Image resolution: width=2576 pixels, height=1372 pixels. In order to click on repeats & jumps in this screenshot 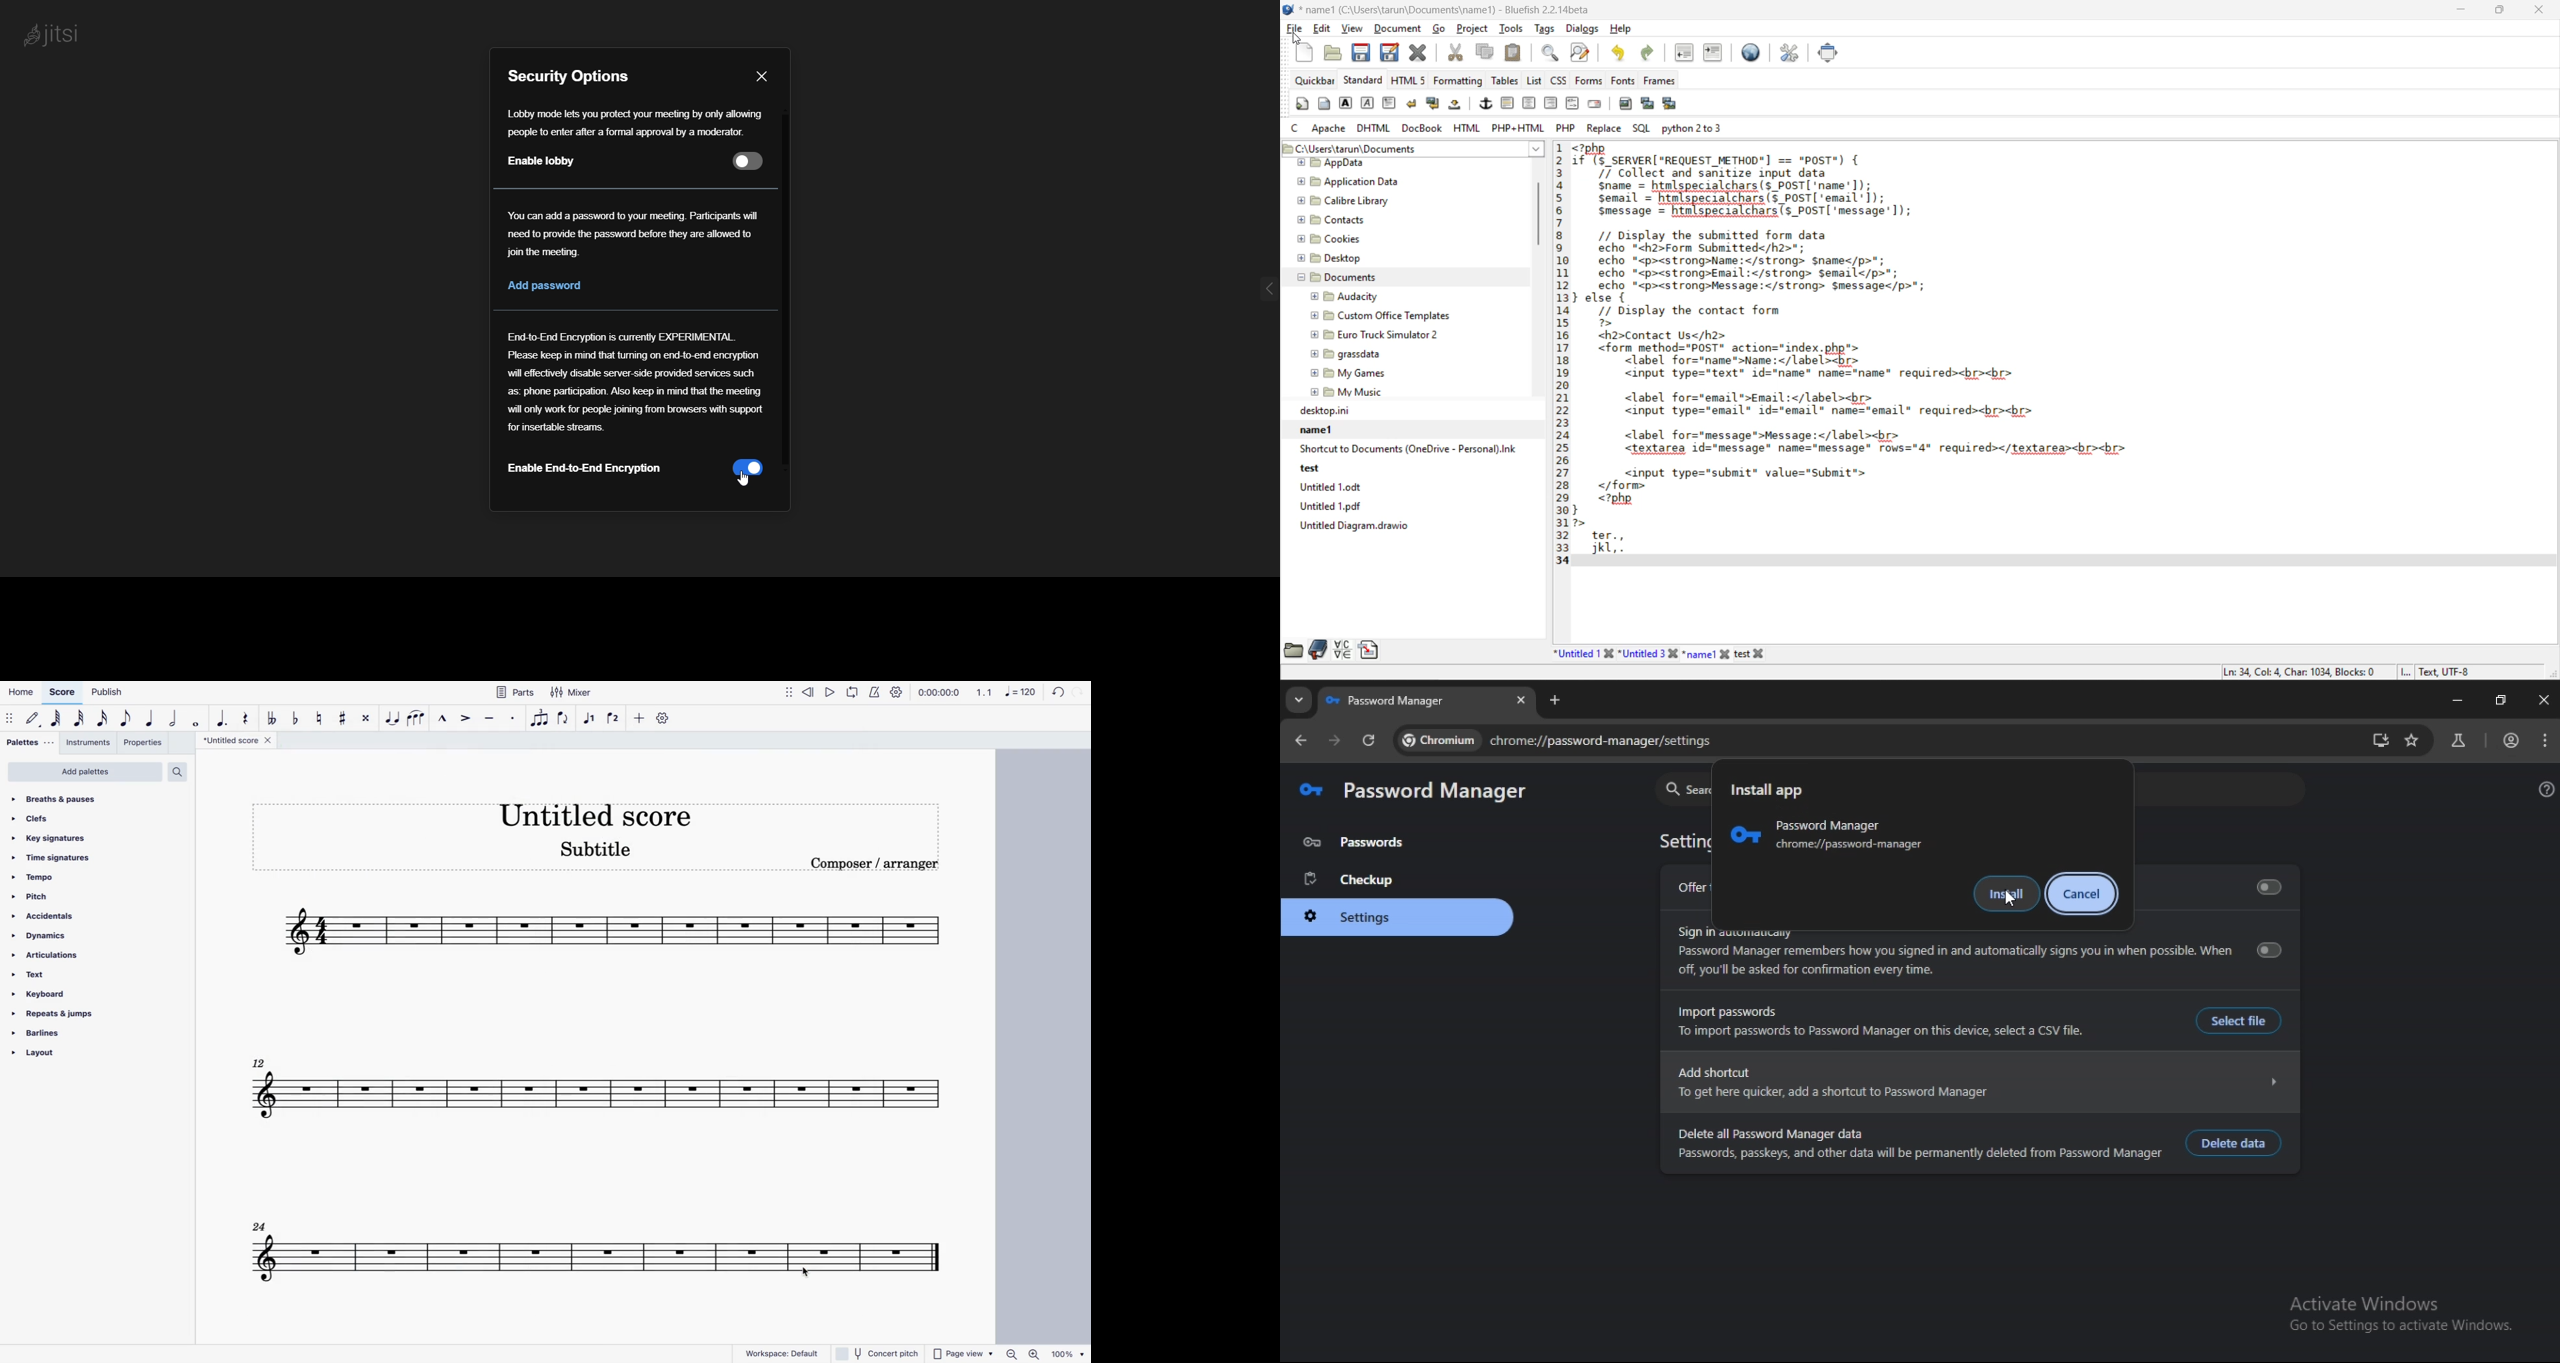, I will do `click(58, 1014)`.